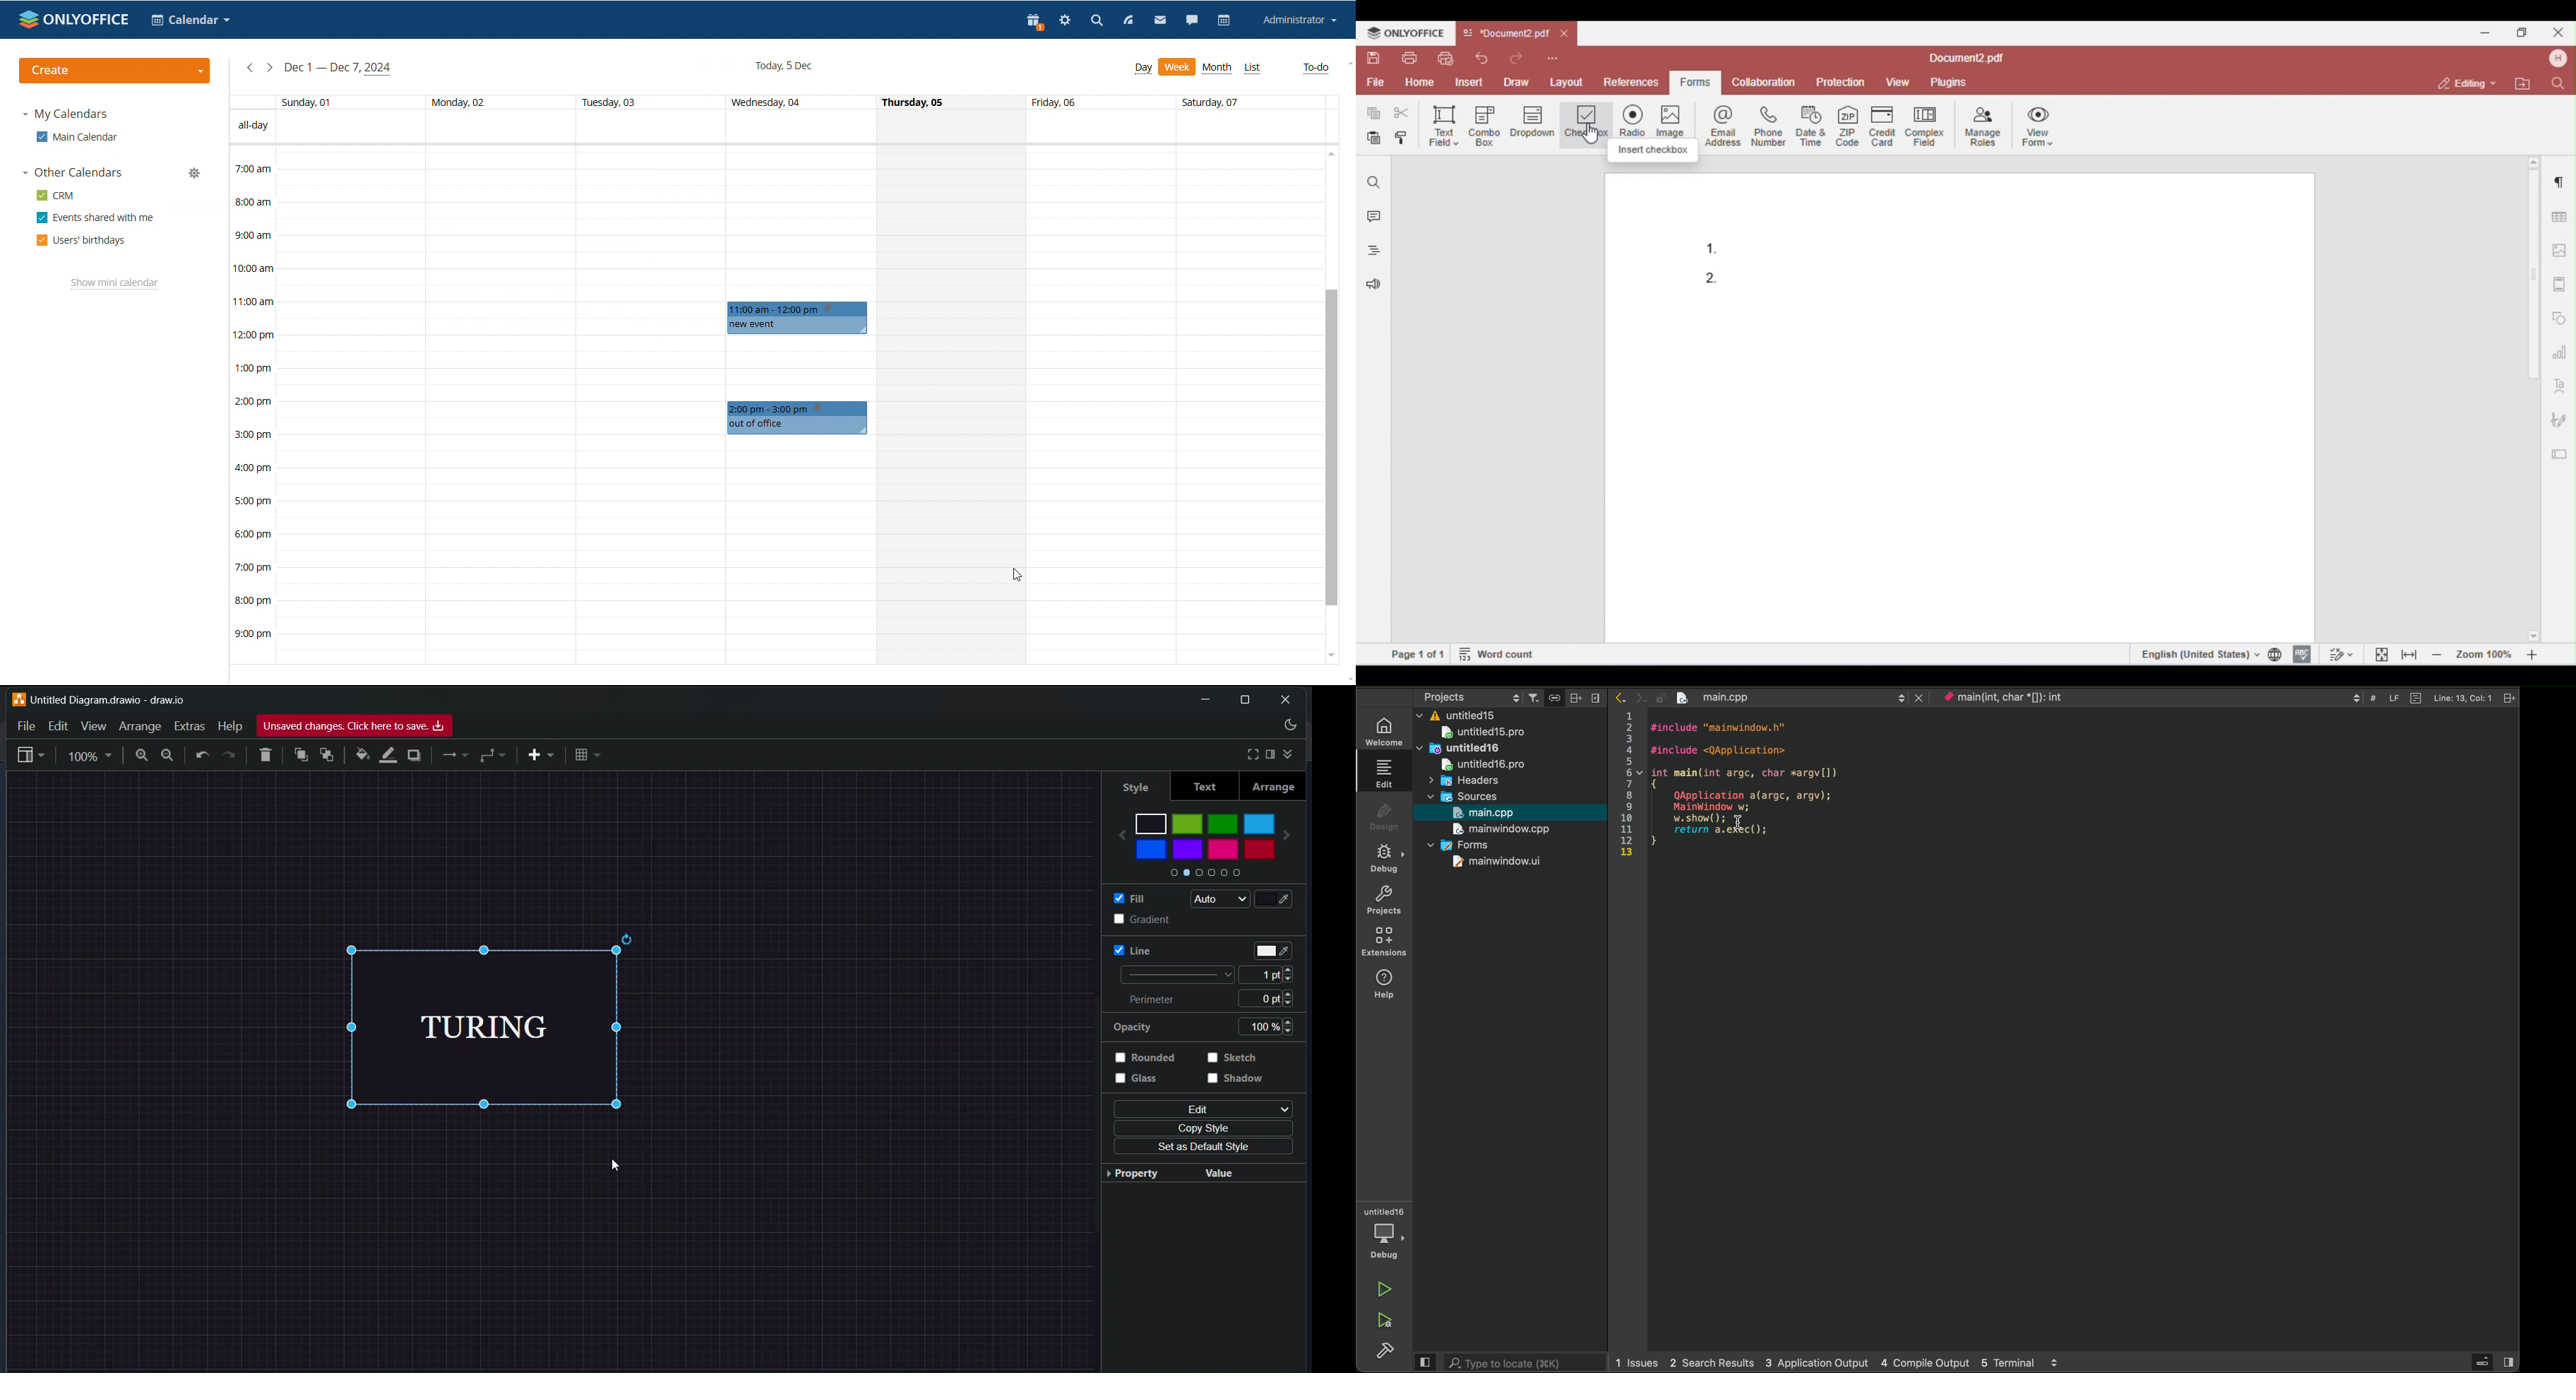 The width and height of the screenshot is (2576, 1400). What do you see at coordinates (2488, 1361) in the screenshot?
I see `open sidebar` at bounding box center [2488, 1361].